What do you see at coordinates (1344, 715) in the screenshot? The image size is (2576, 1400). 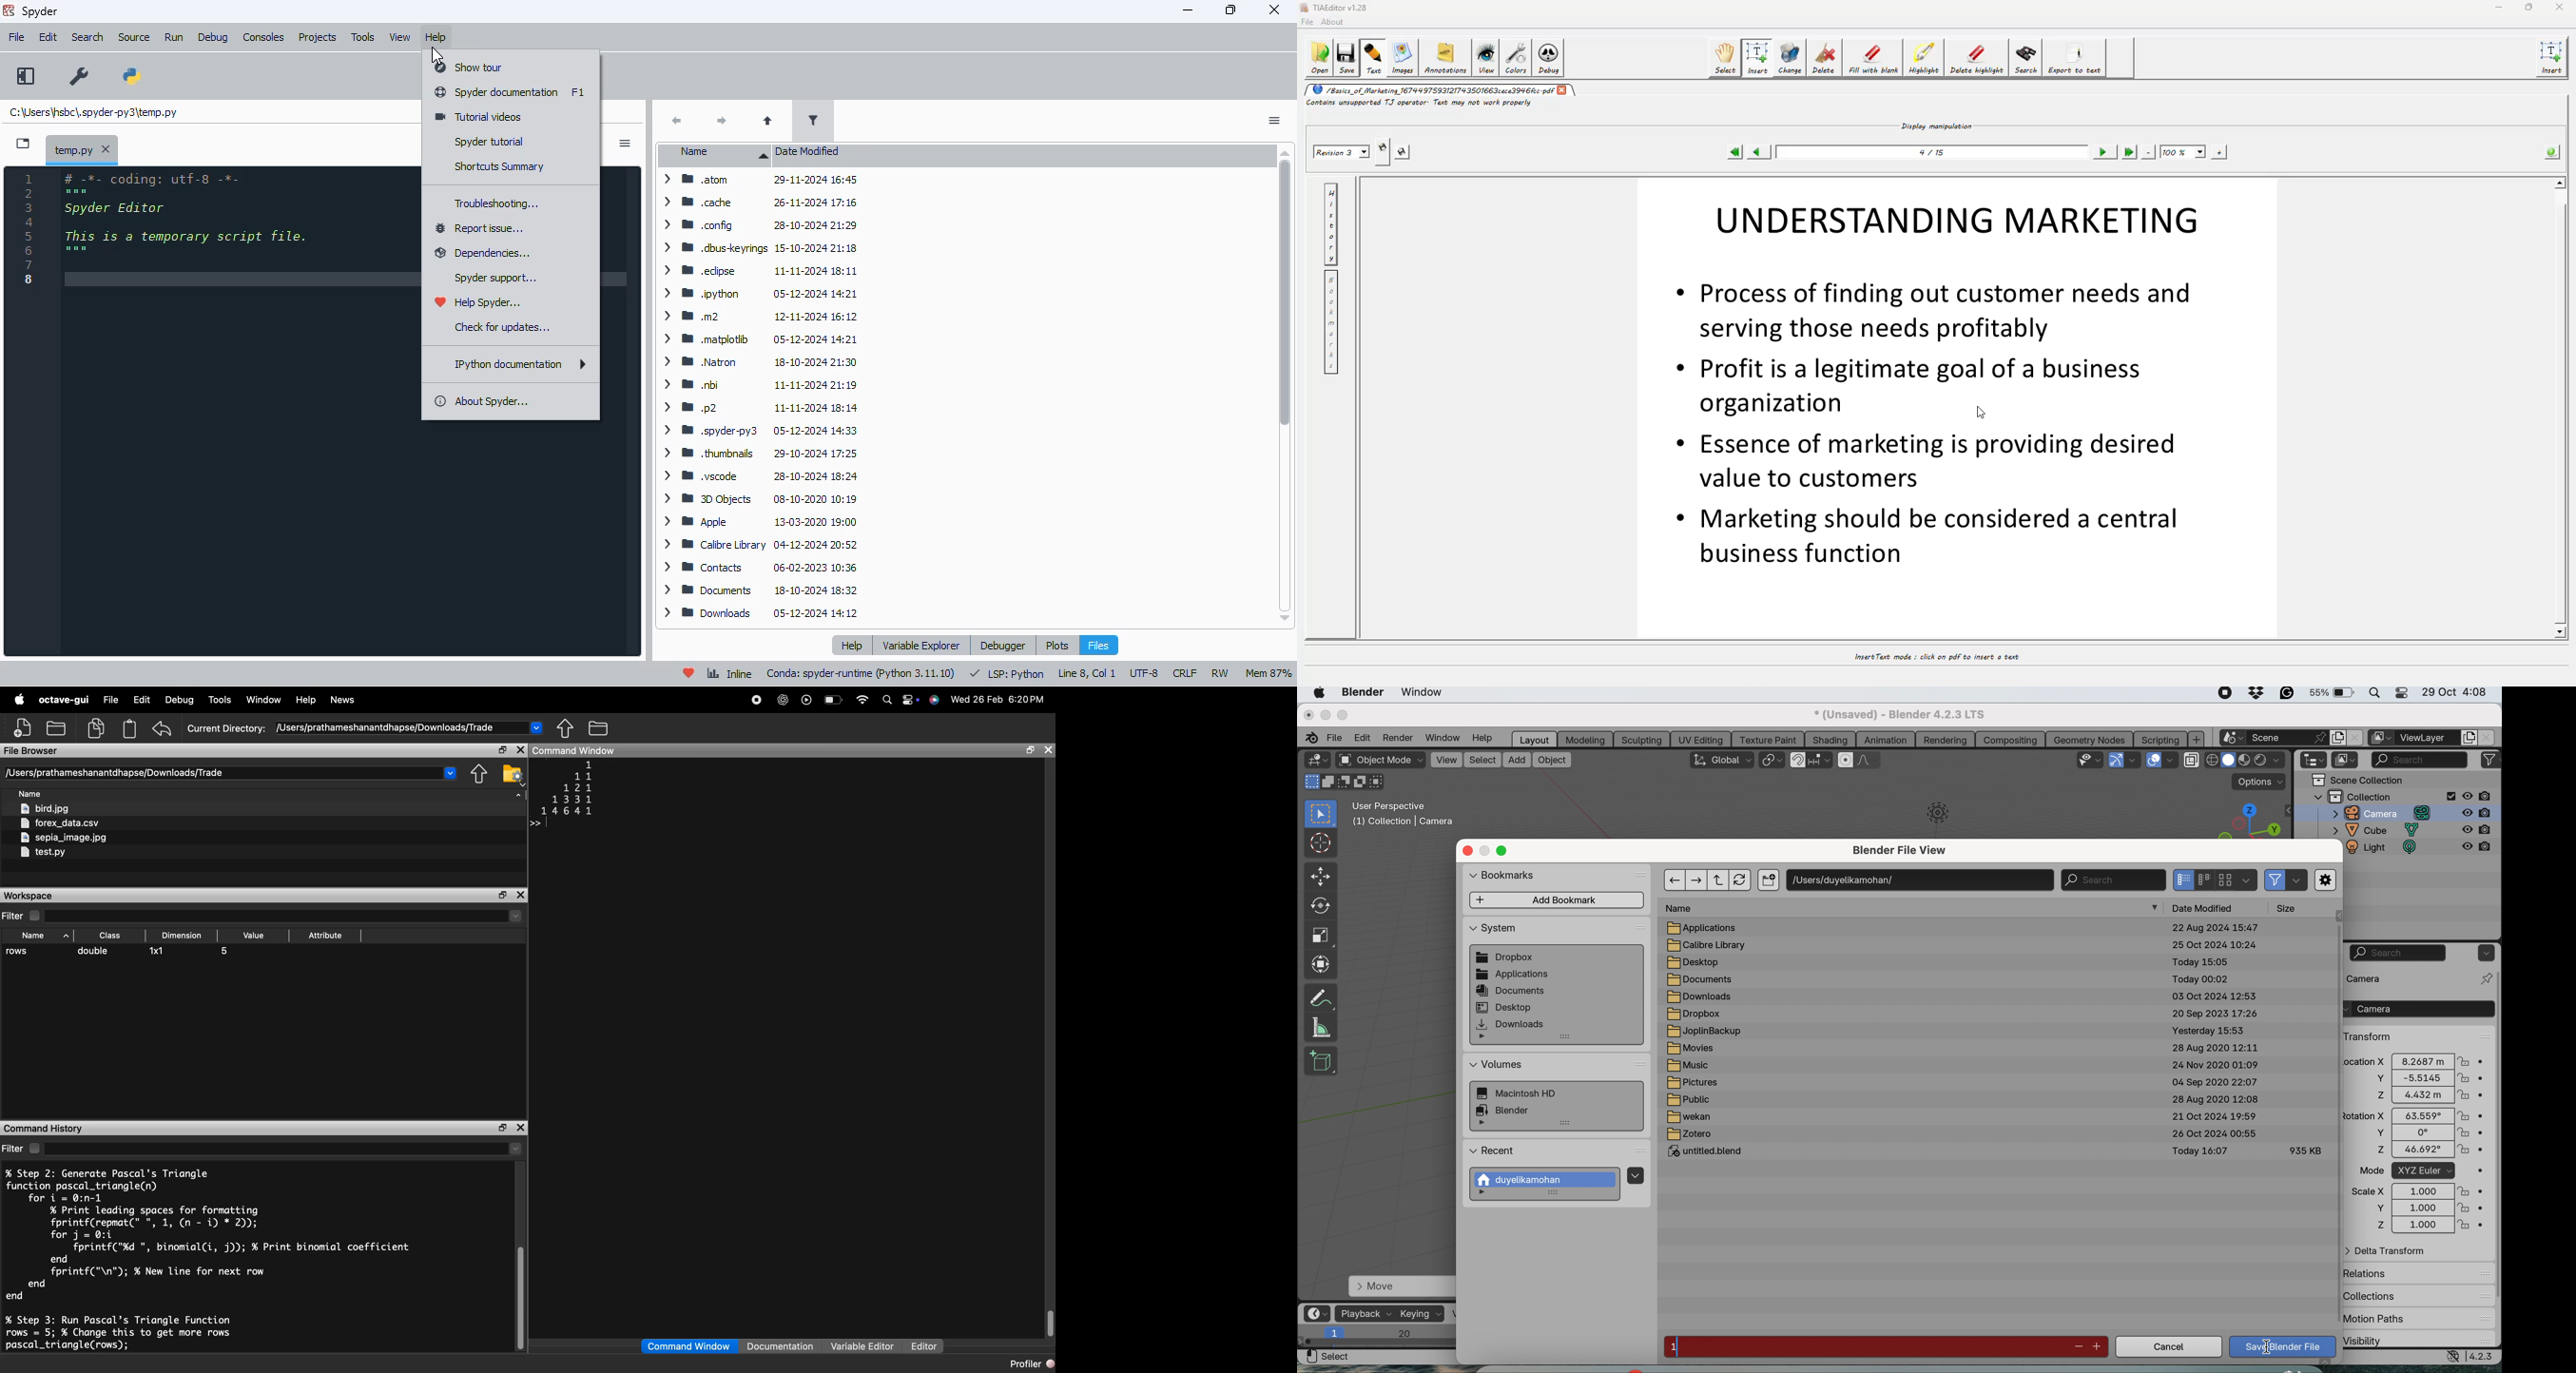 I see `maximise` at bounding box center [1344, 715].